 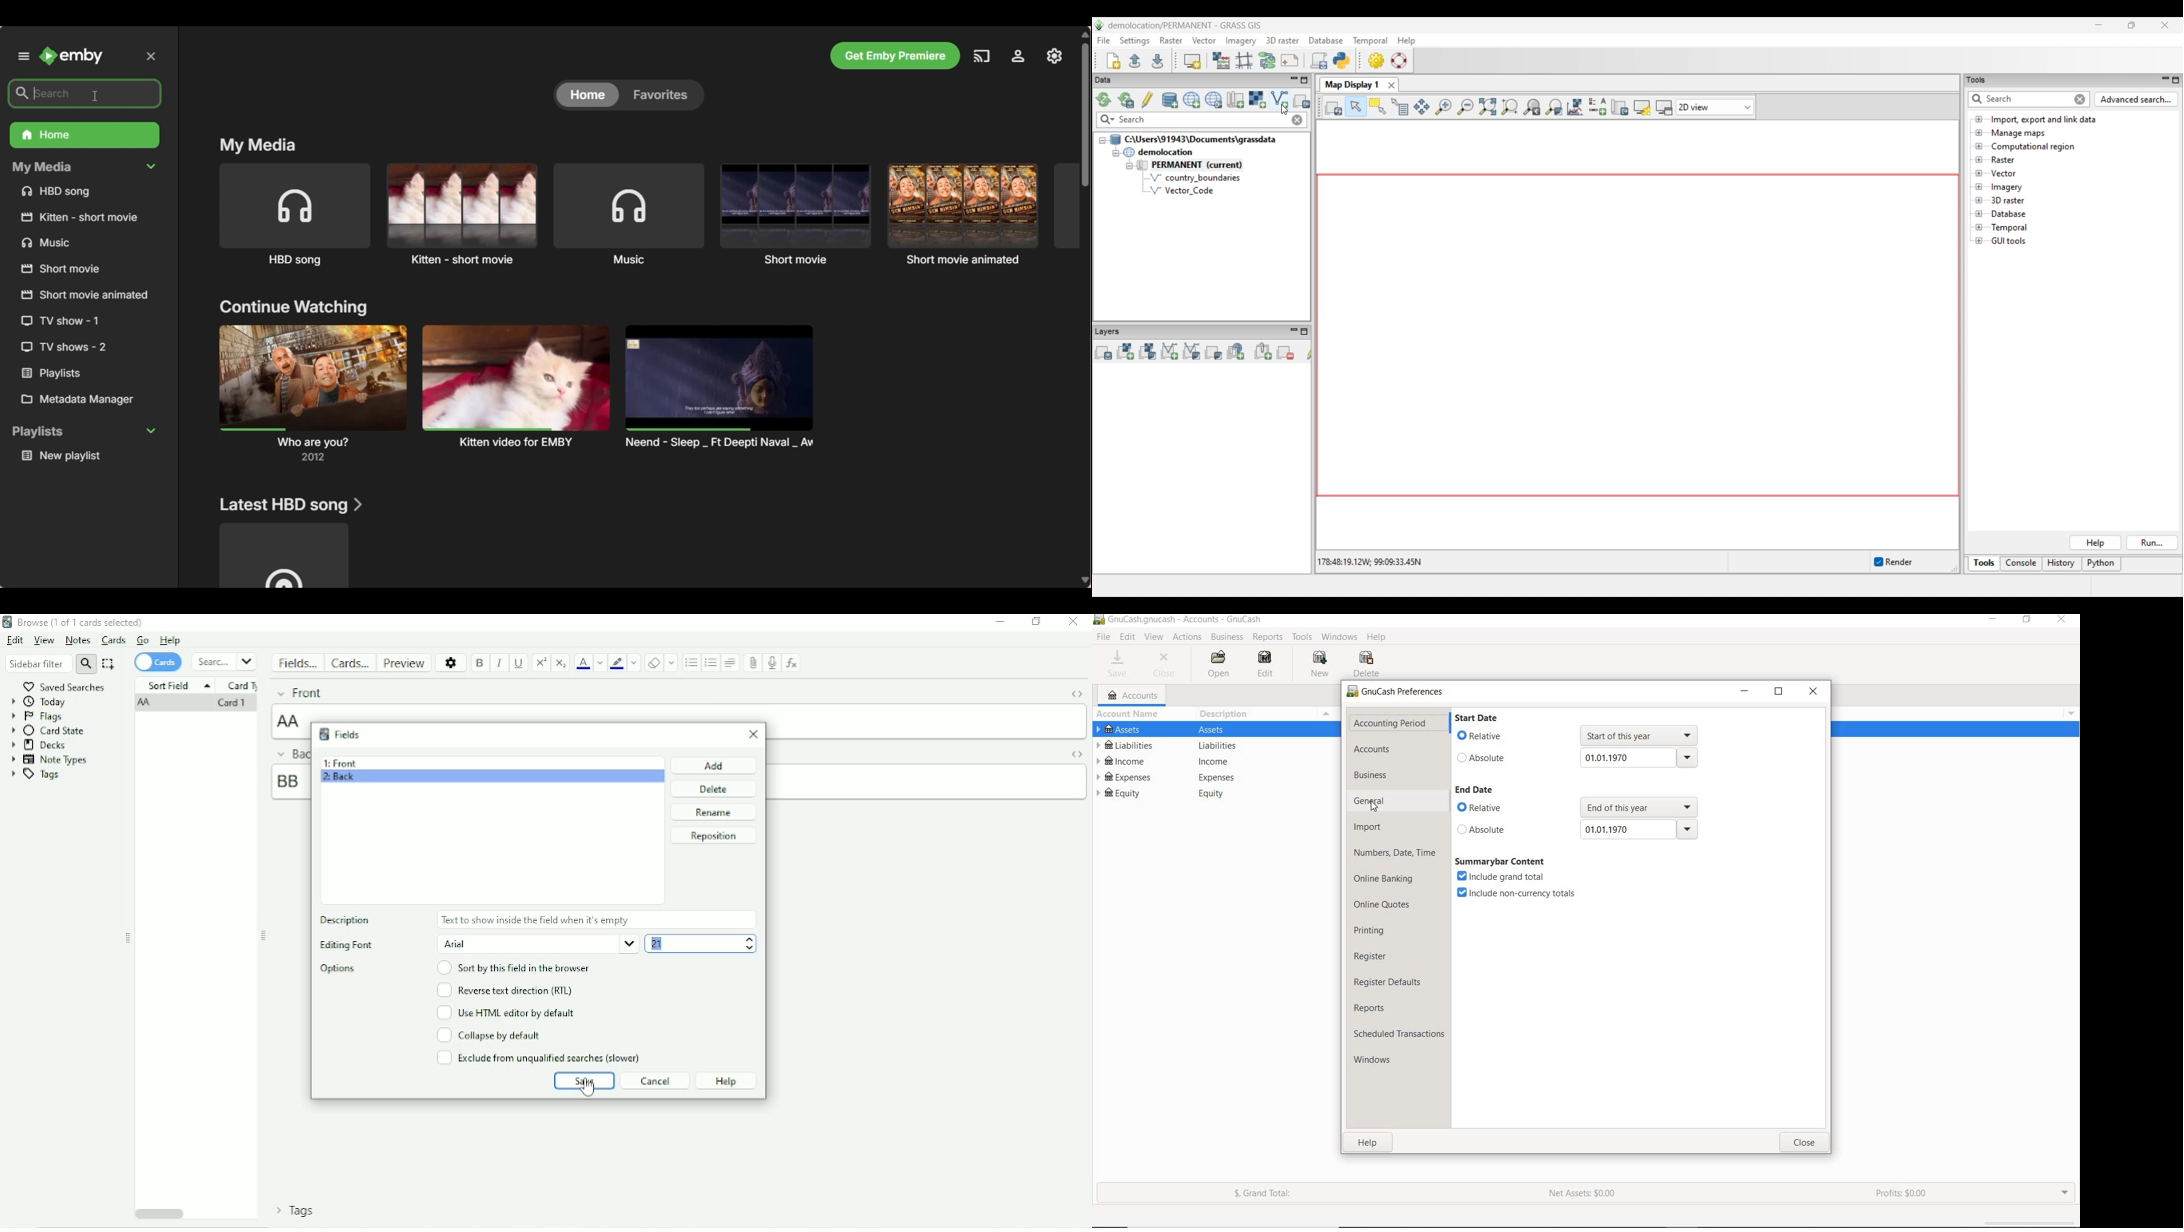 I want to click on BUSINESS, so click(x=1226, y=637).